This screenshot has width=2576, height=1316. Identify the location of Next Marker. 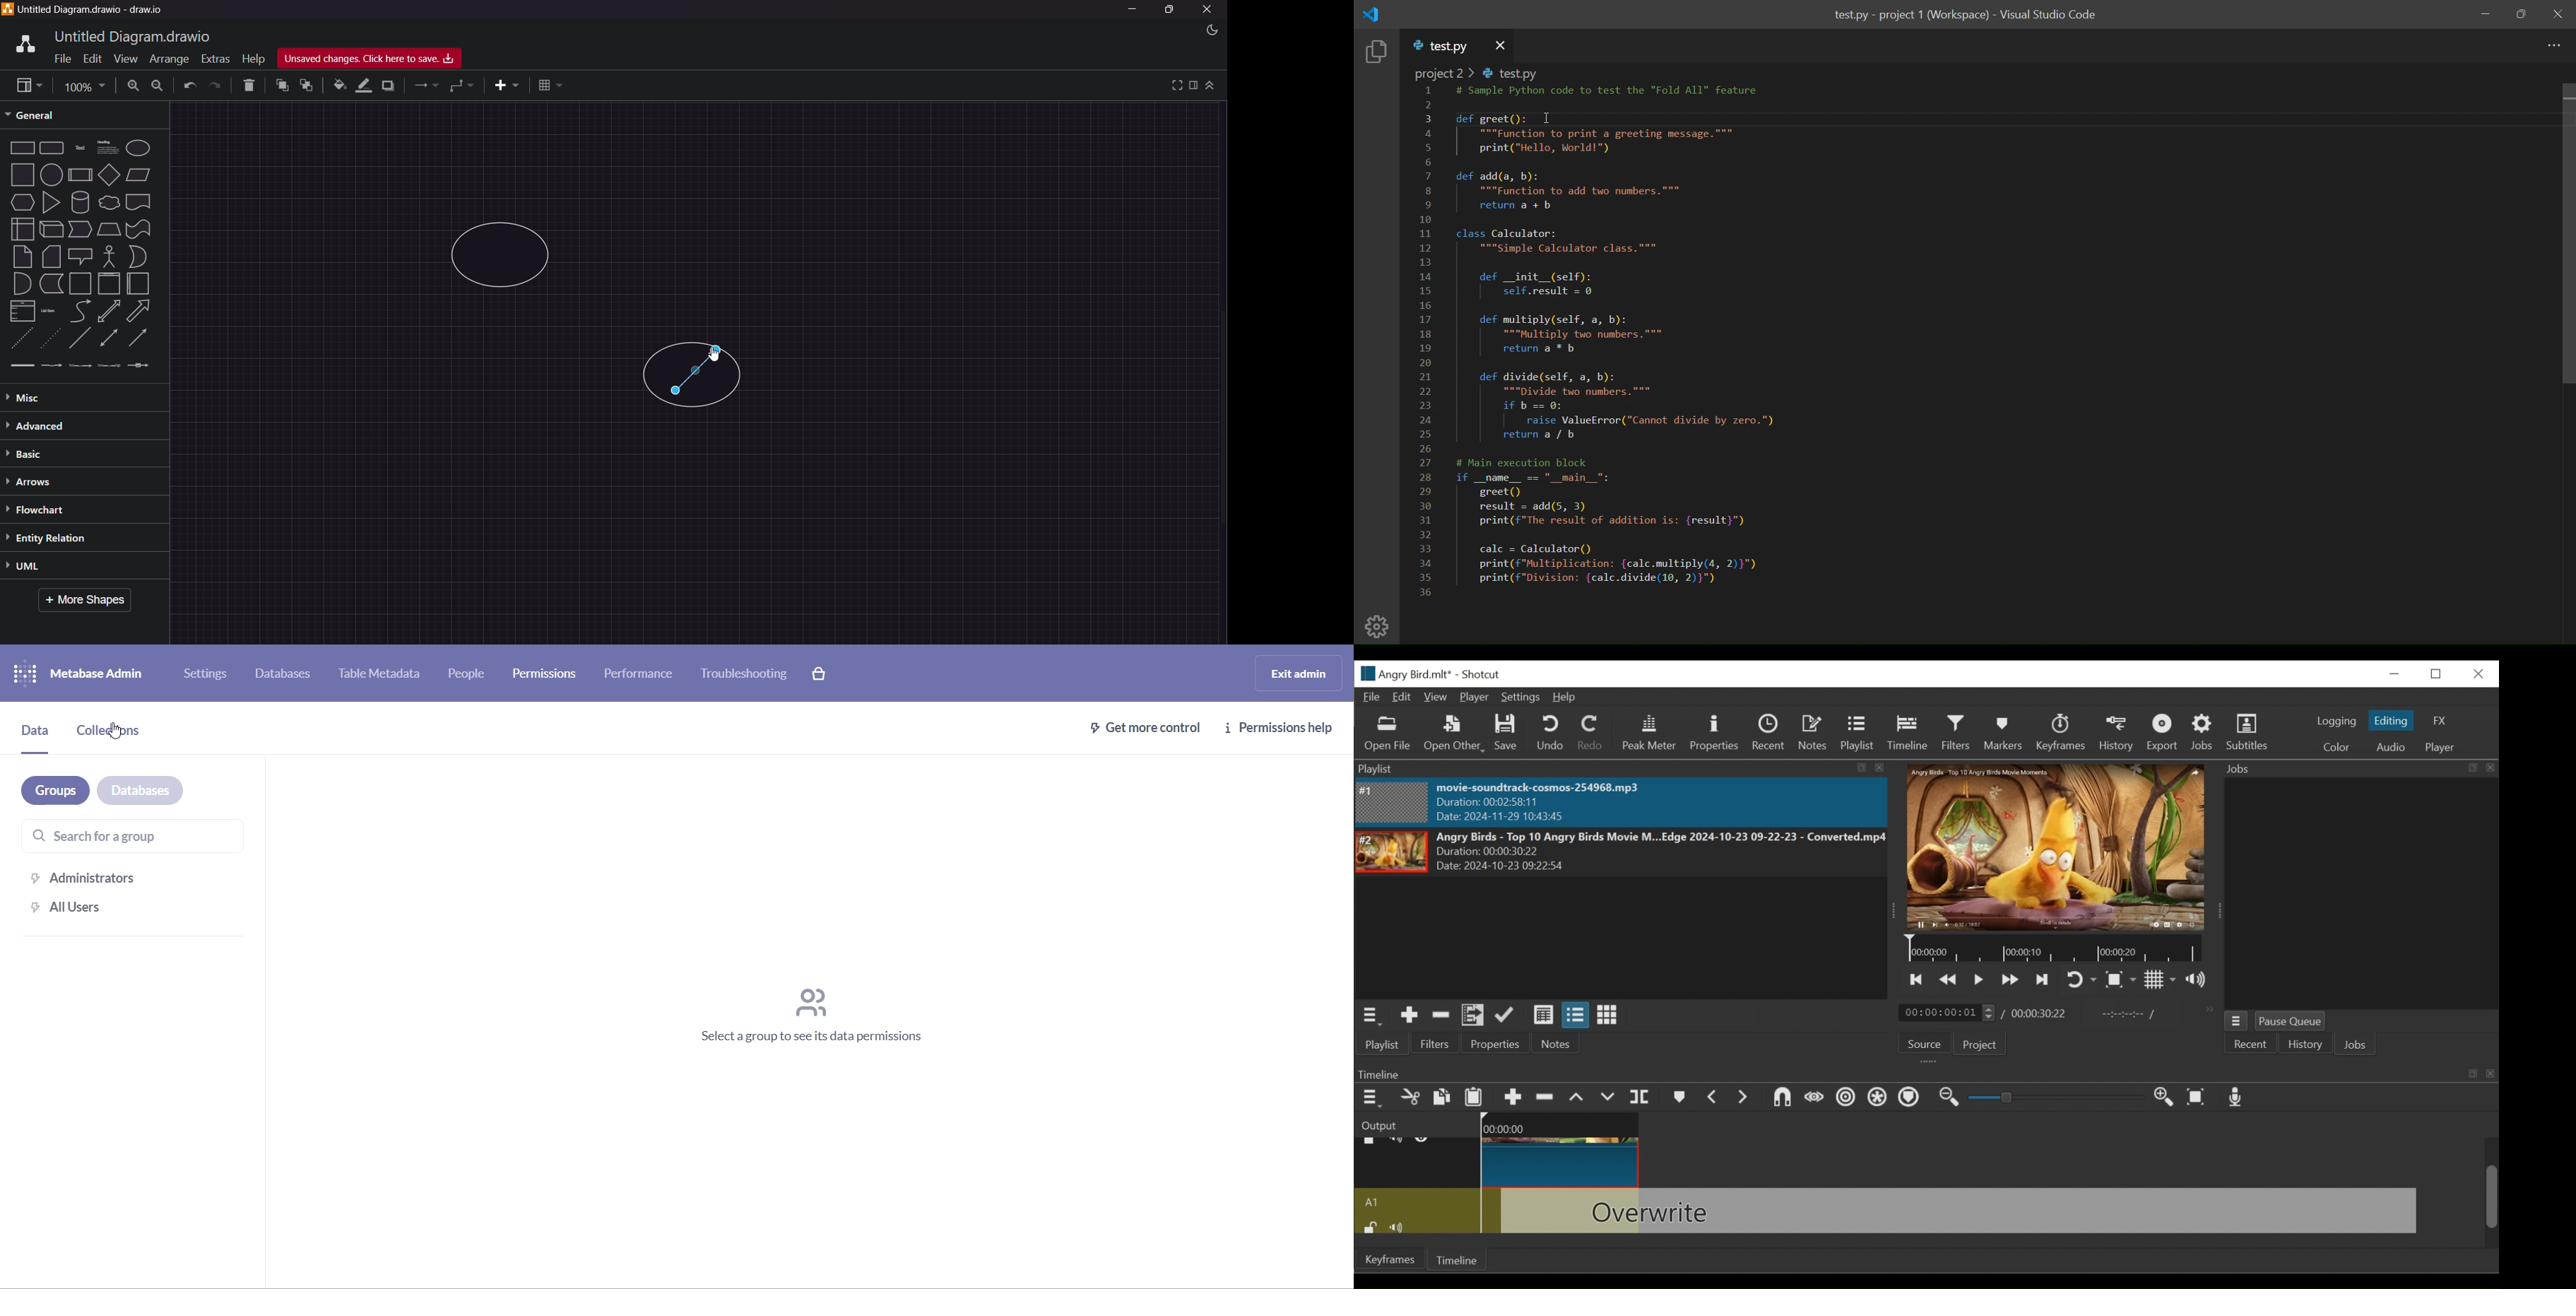
(1741, 1097).